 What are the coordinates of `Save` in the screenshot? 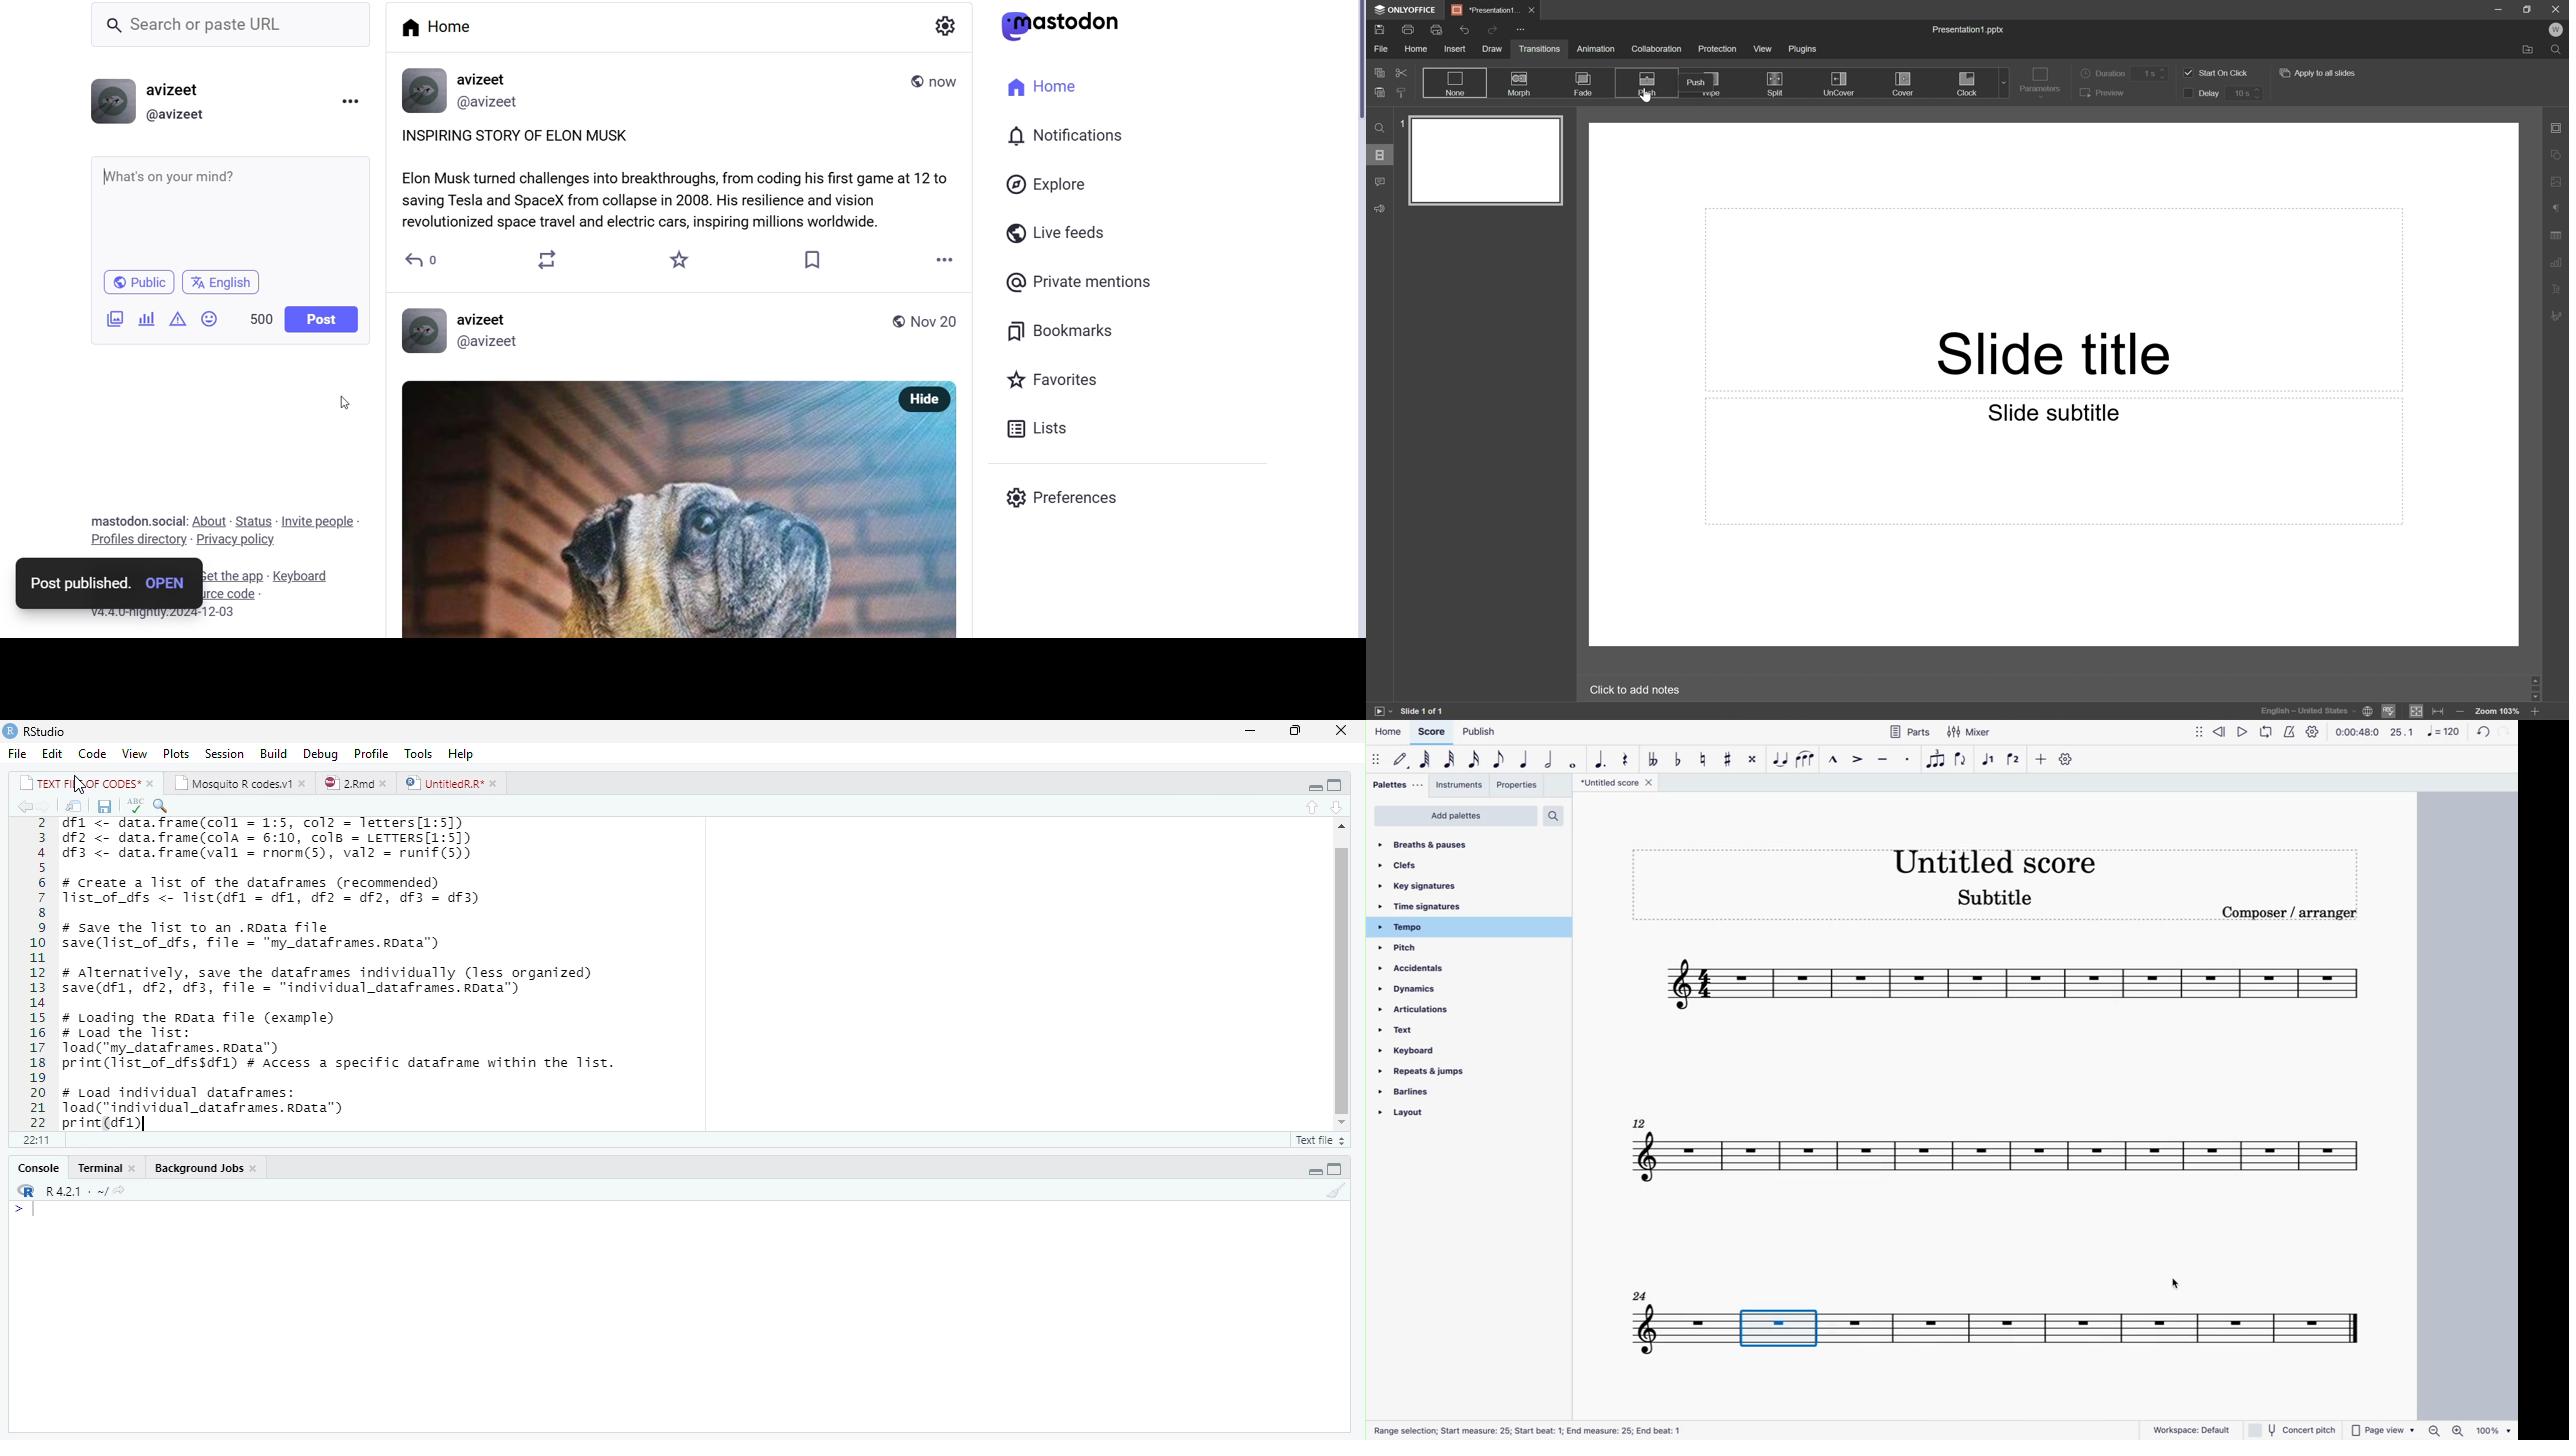 It's located at (1379, 29).